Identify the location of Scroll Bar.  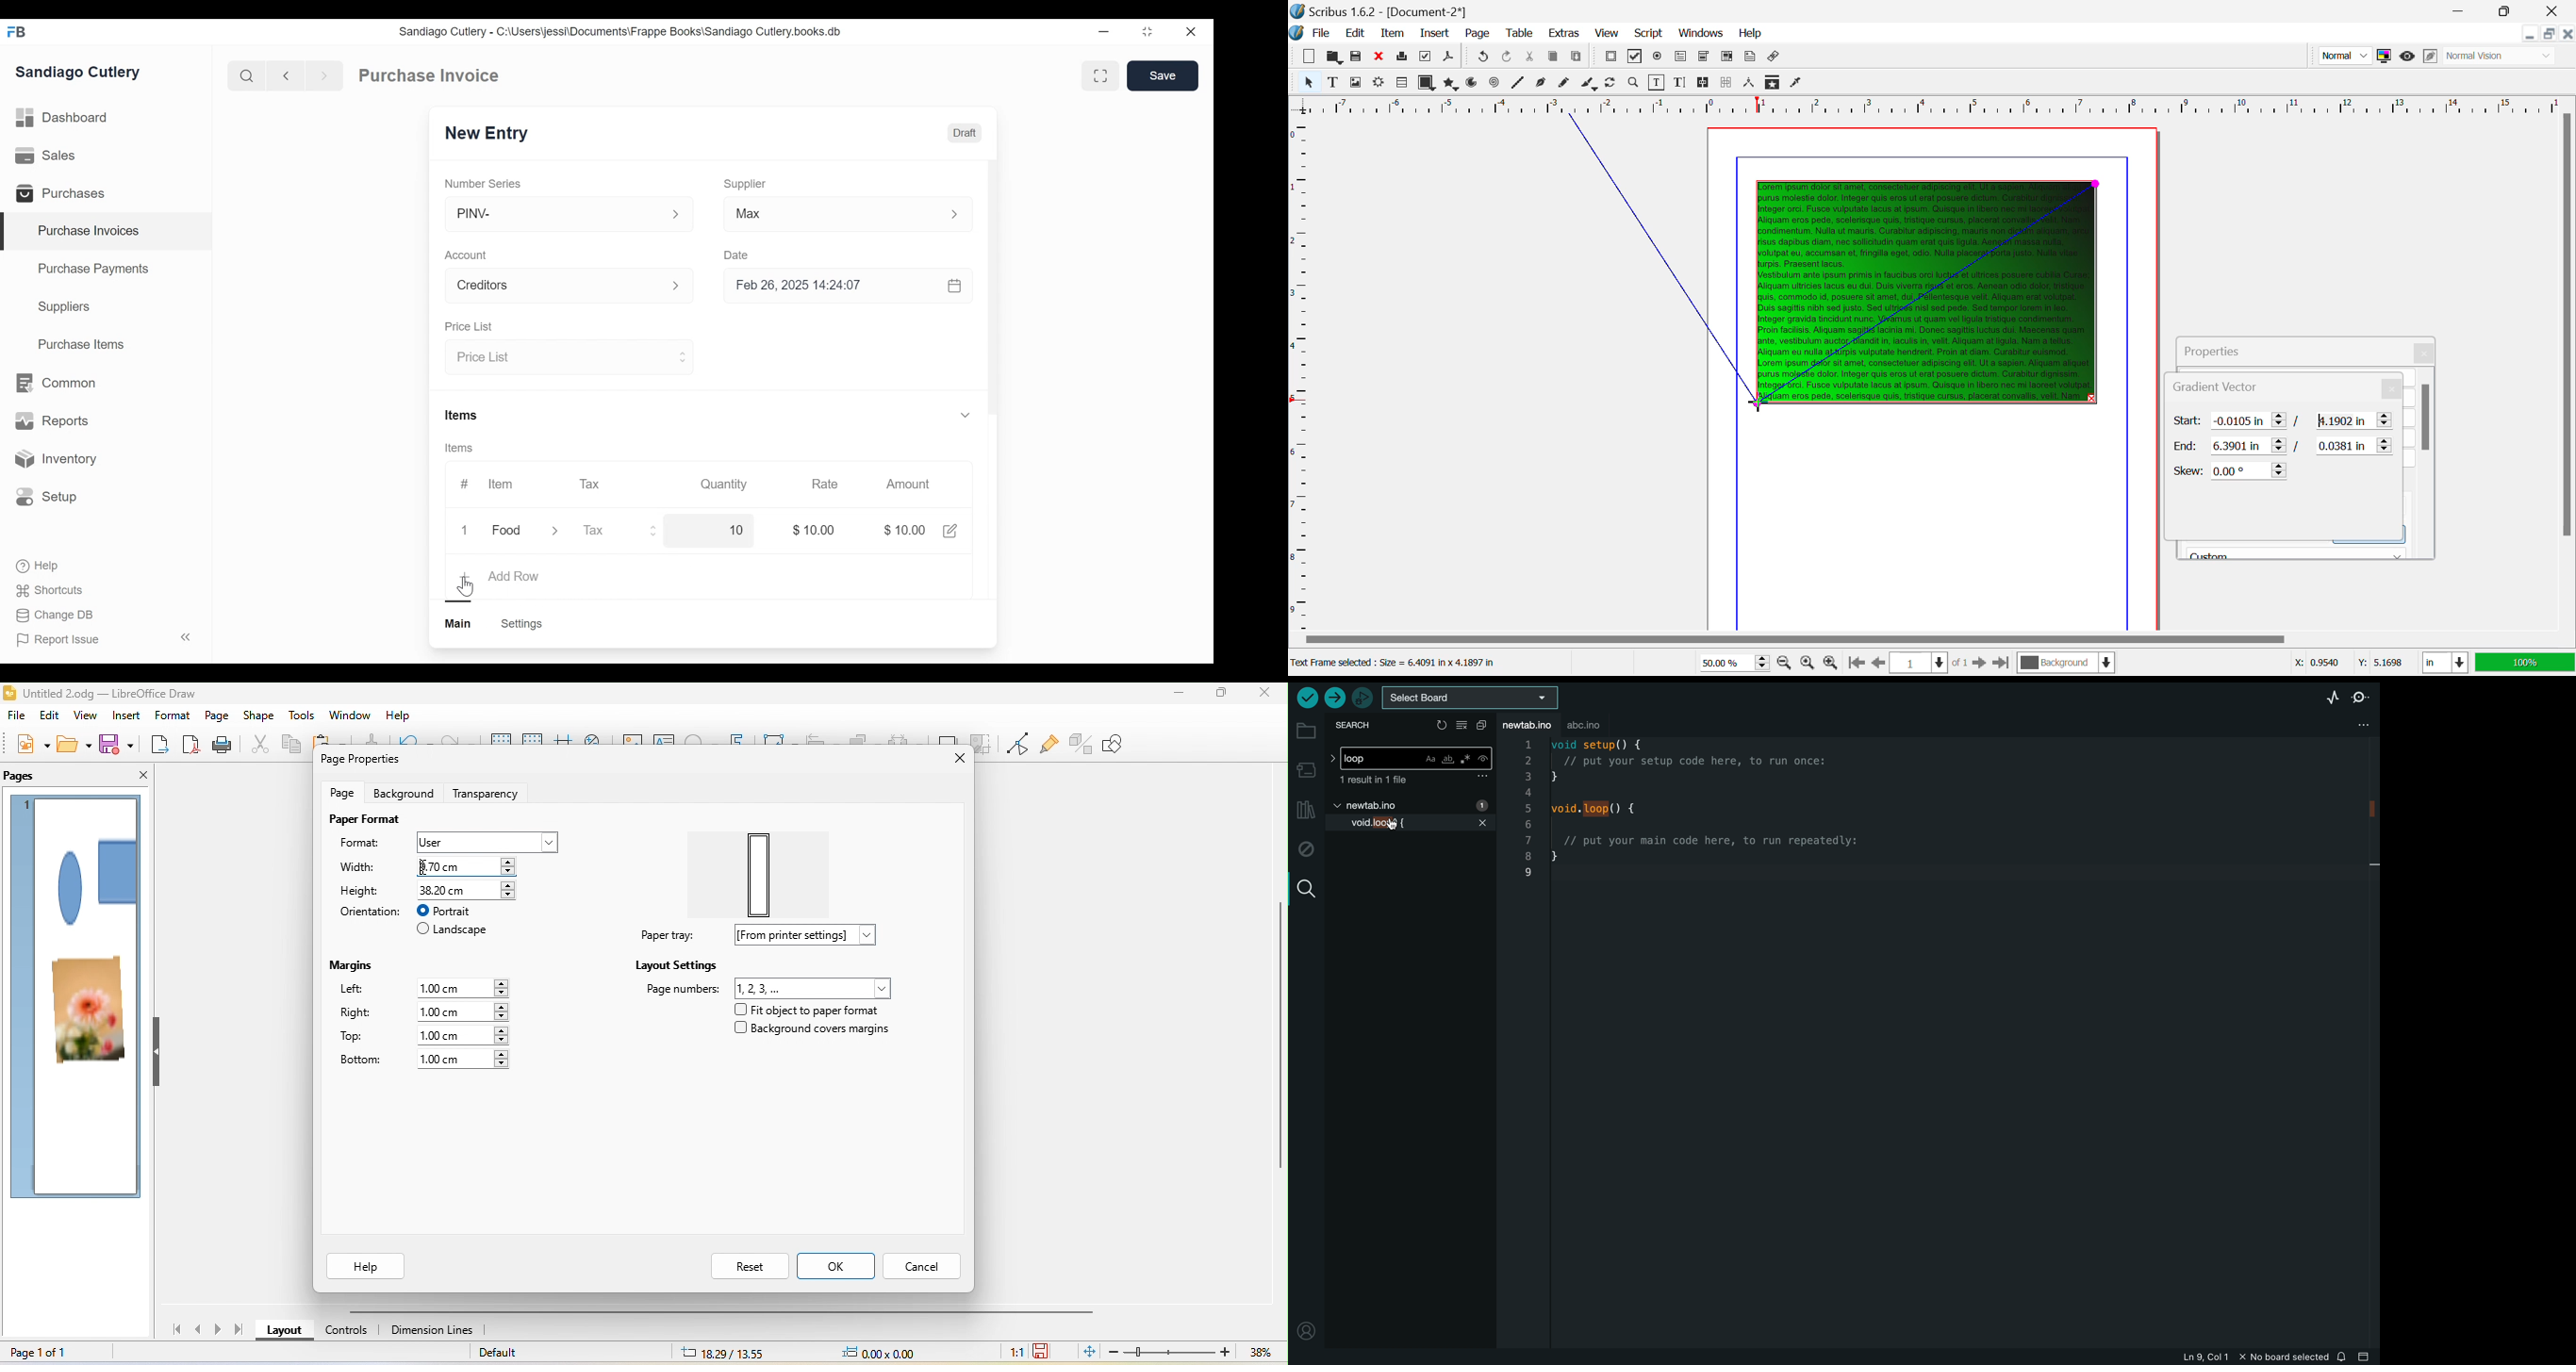
(2426, 463).